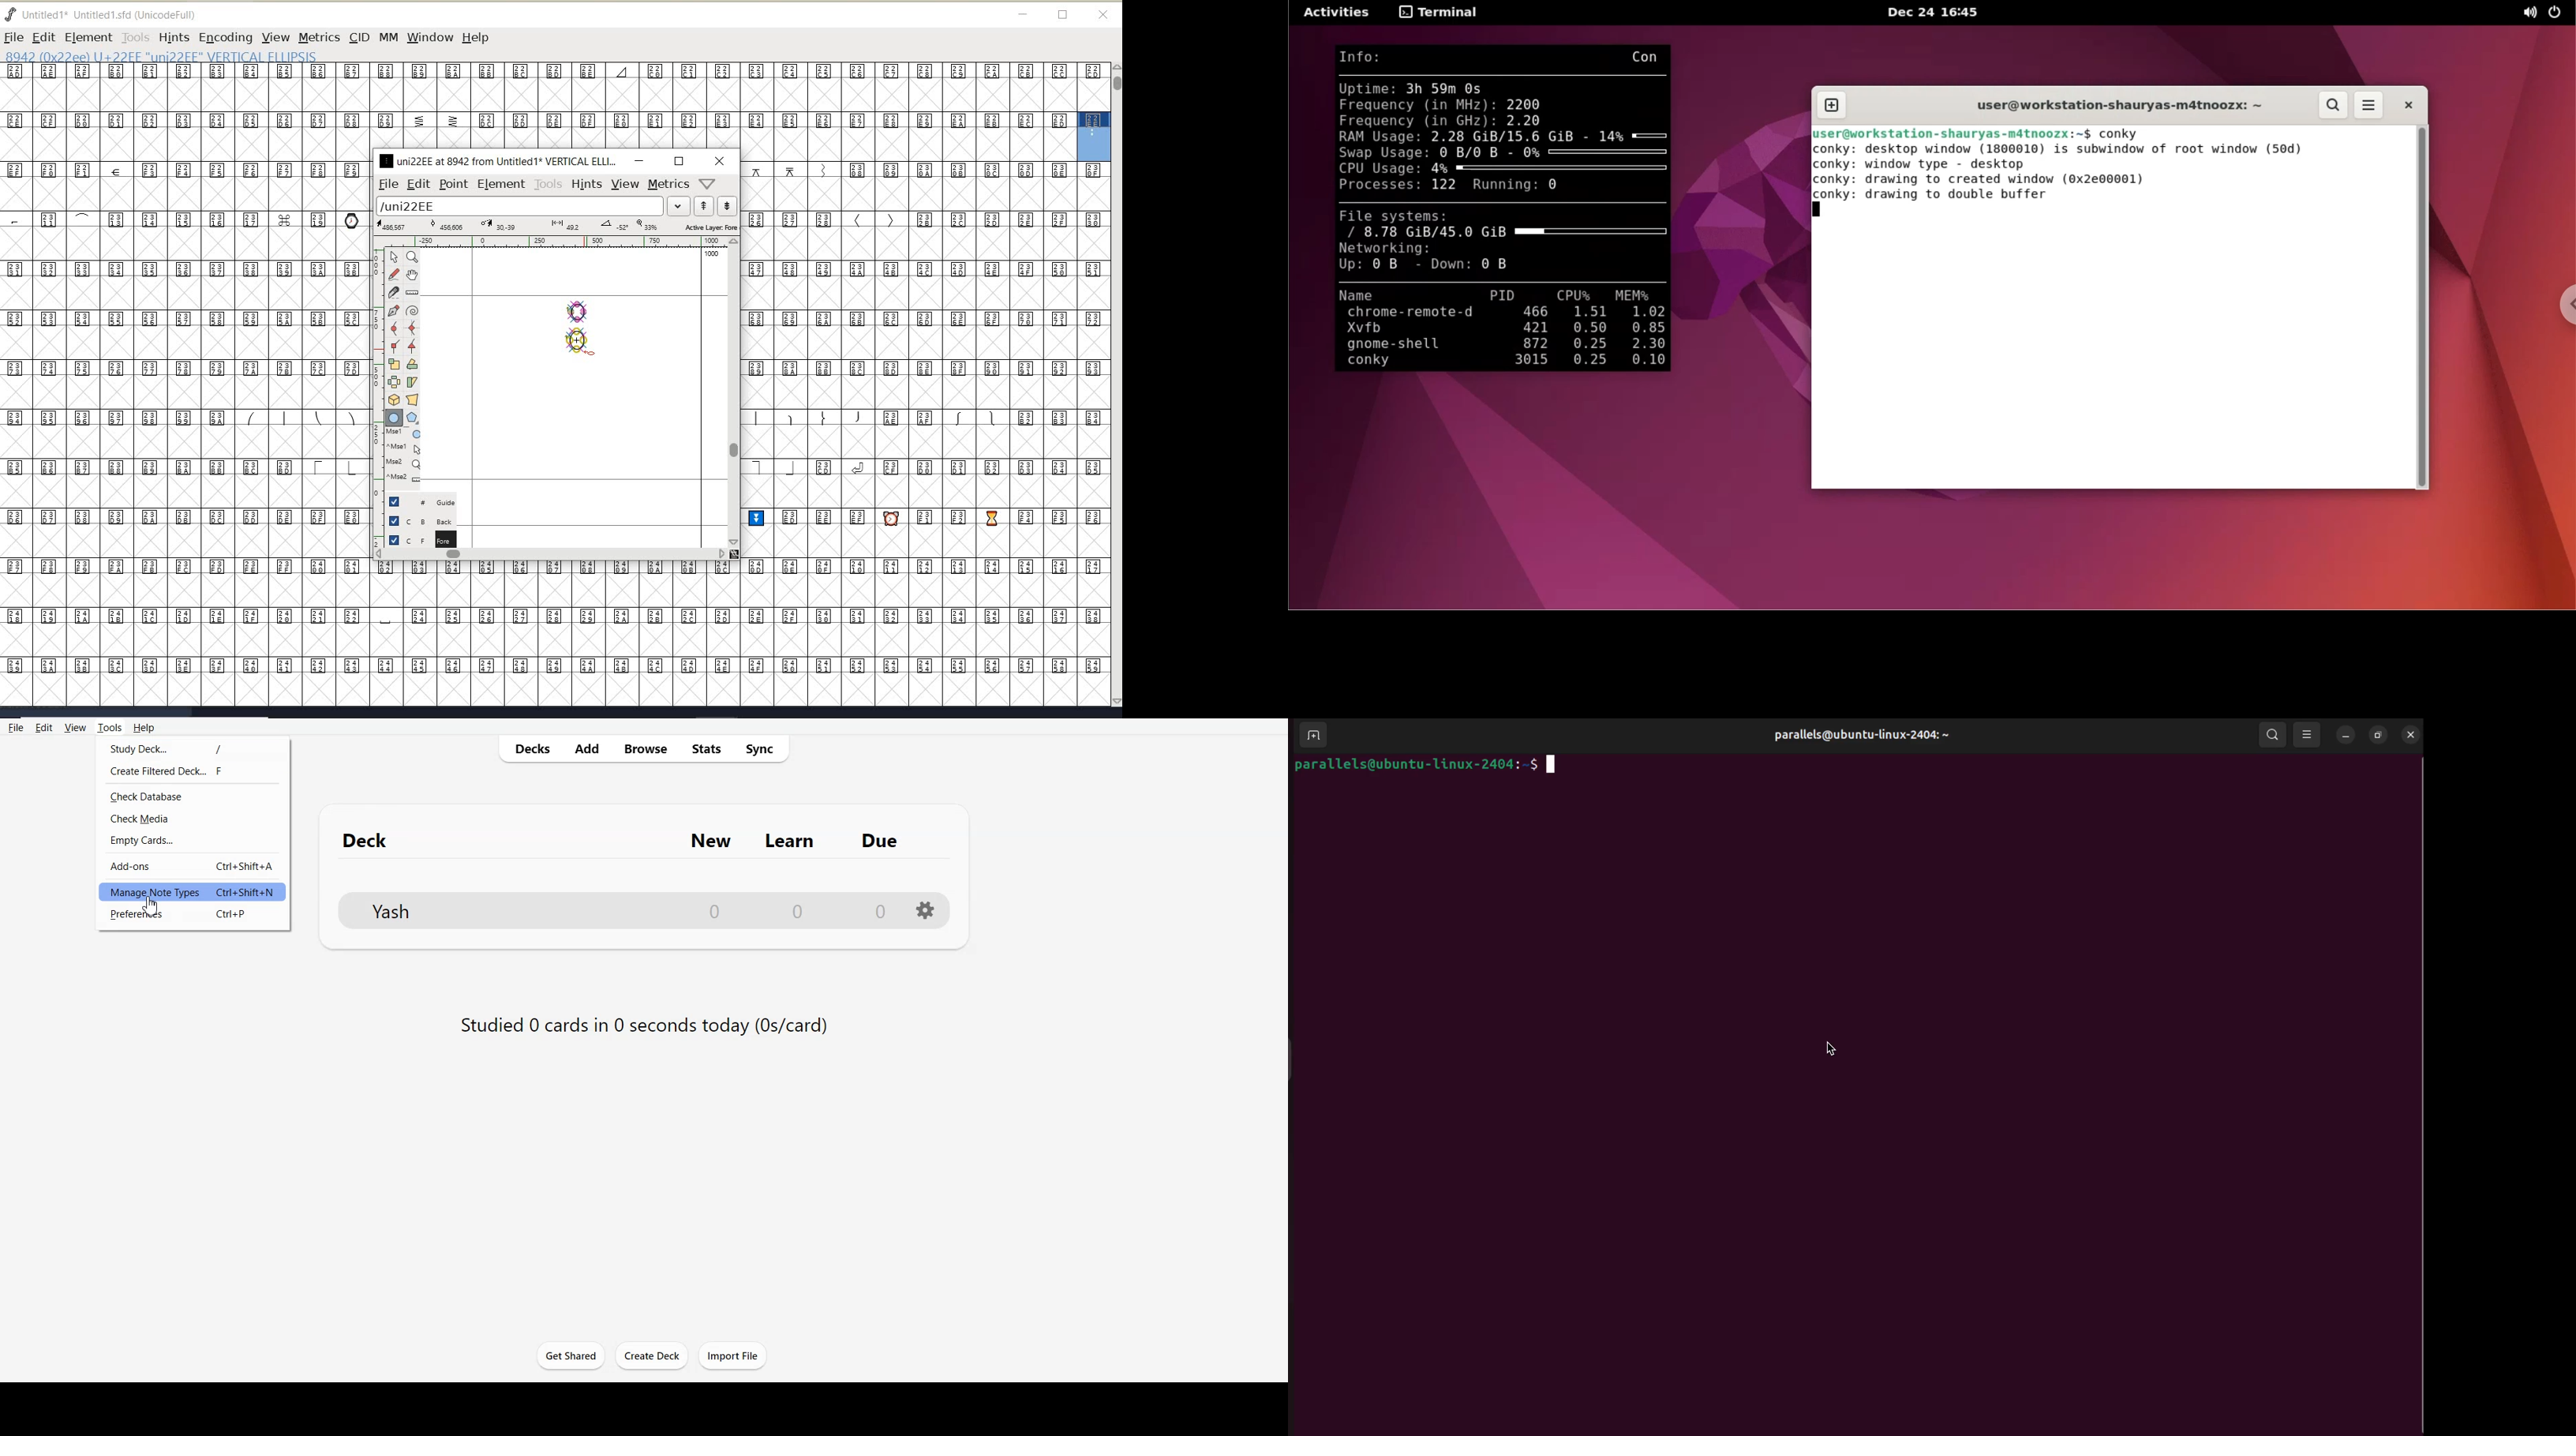 The width and height of the screenshot is (2576, 1456). Describe the element at coordinates (372, 840) in the screenshot. I see `Deck` at that location.